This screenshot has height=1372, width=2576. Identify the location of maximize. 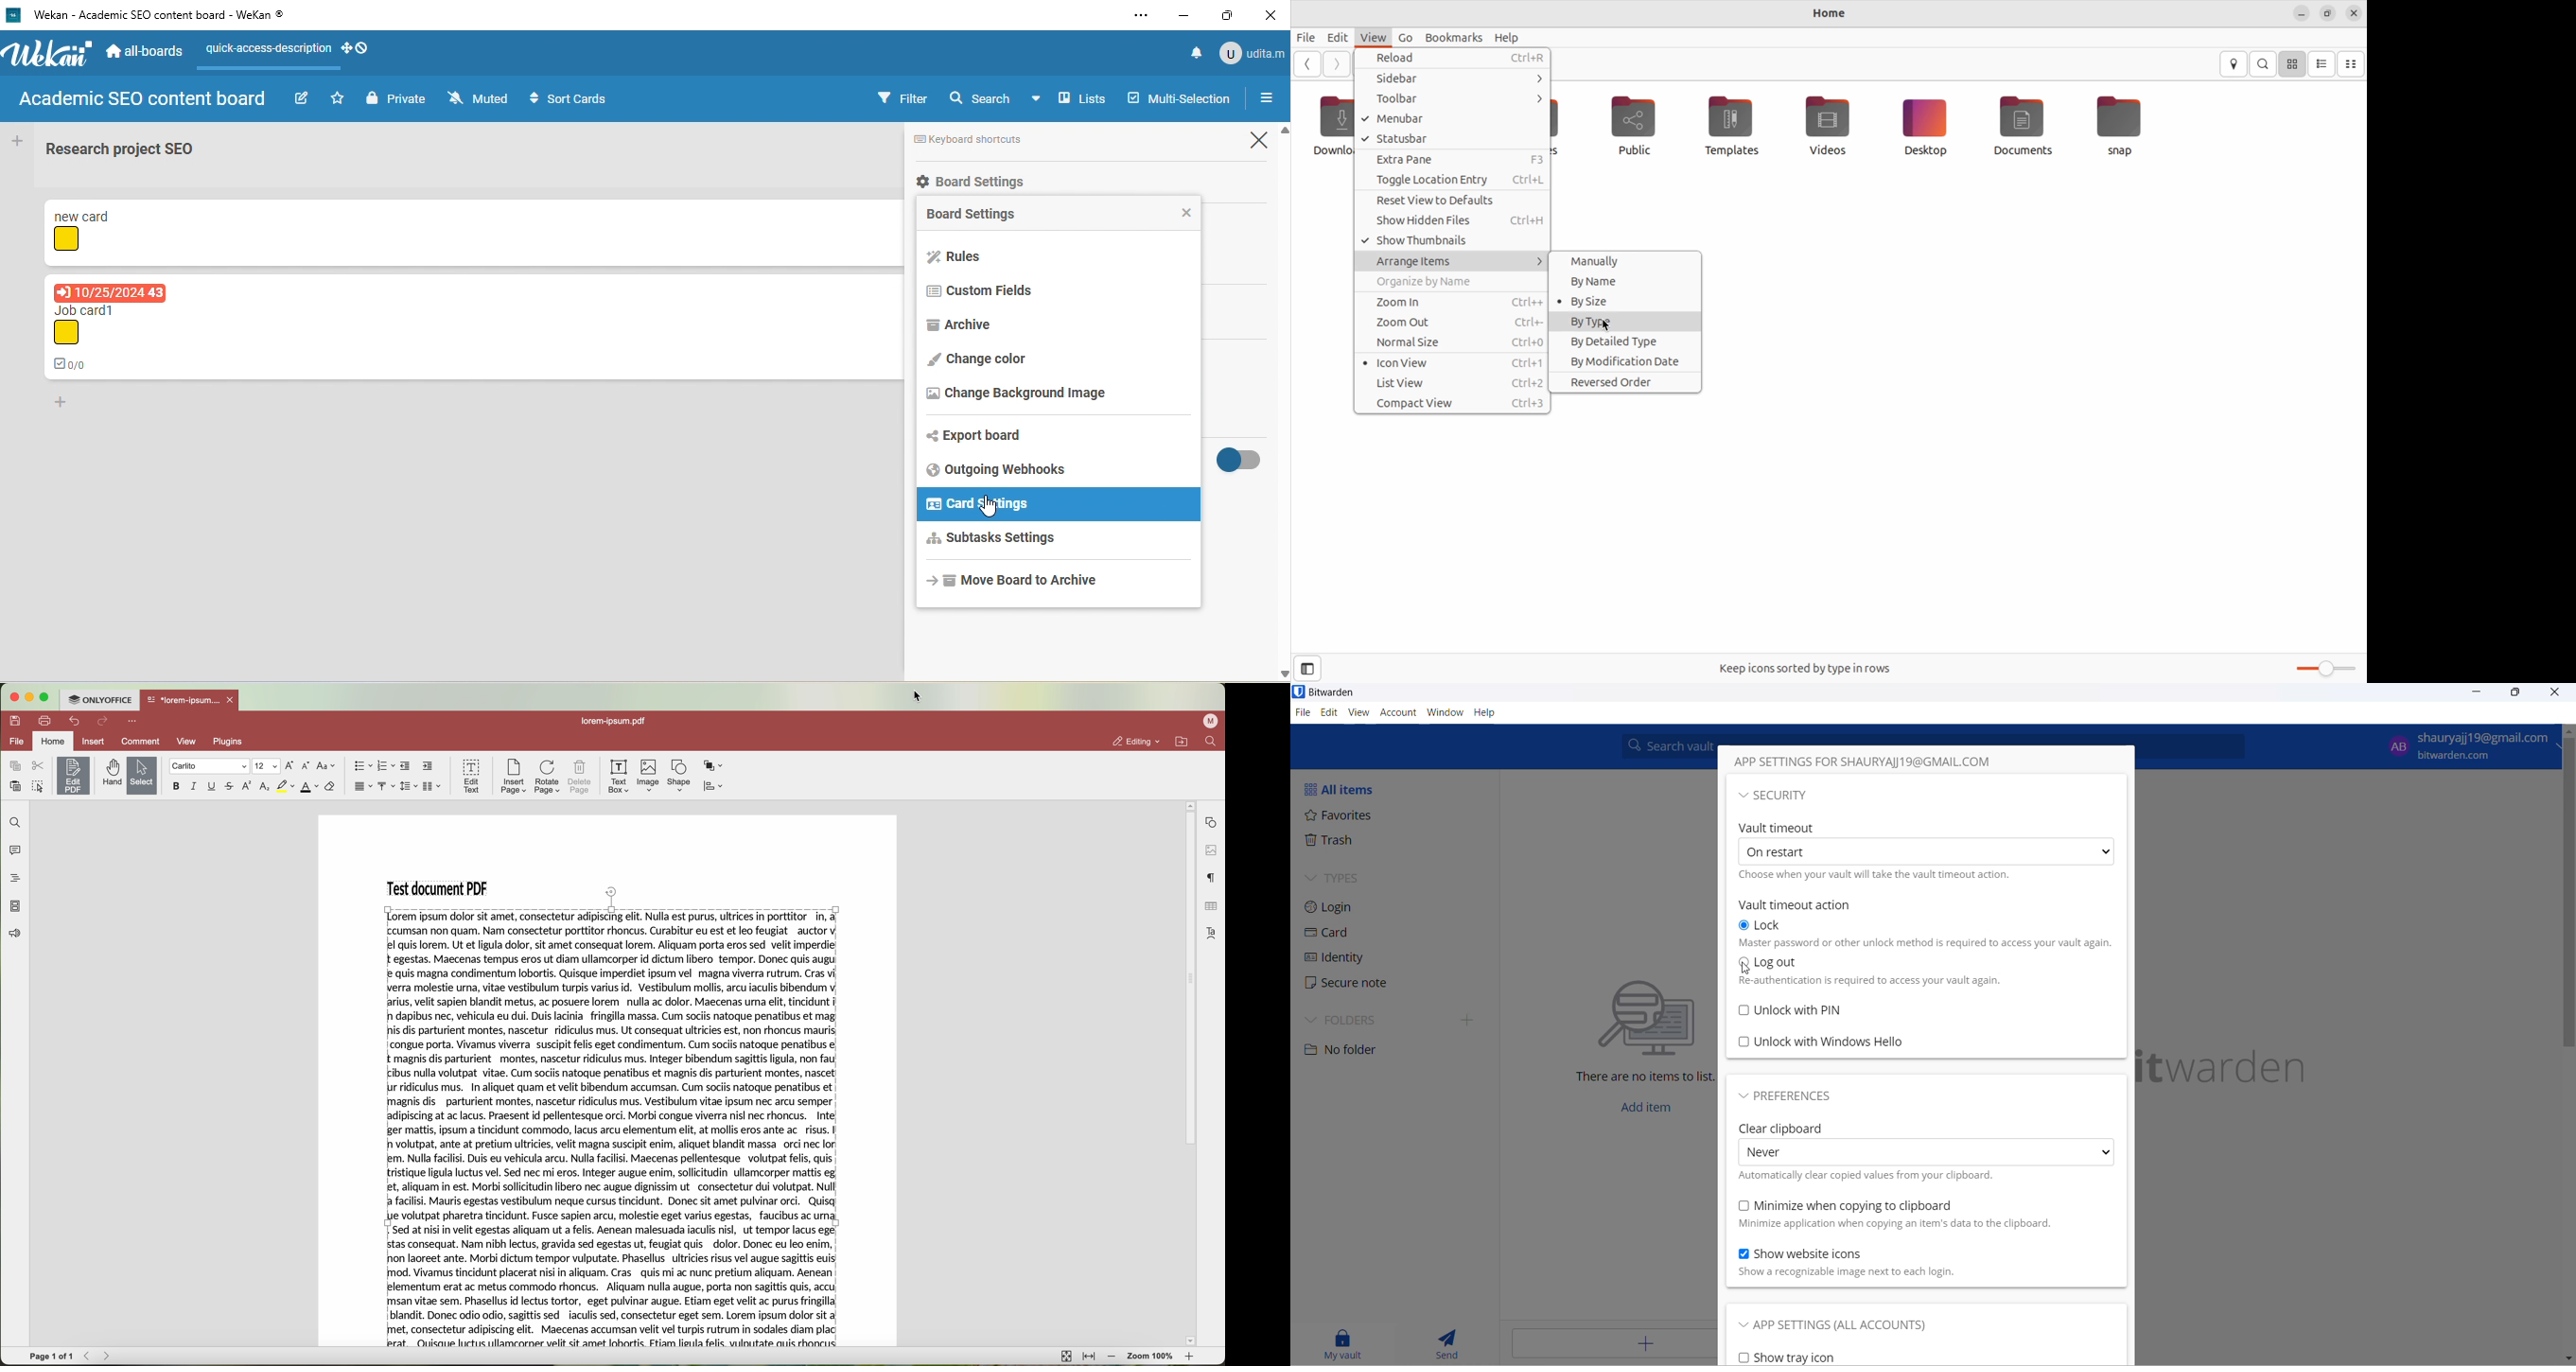
(1231, 14).